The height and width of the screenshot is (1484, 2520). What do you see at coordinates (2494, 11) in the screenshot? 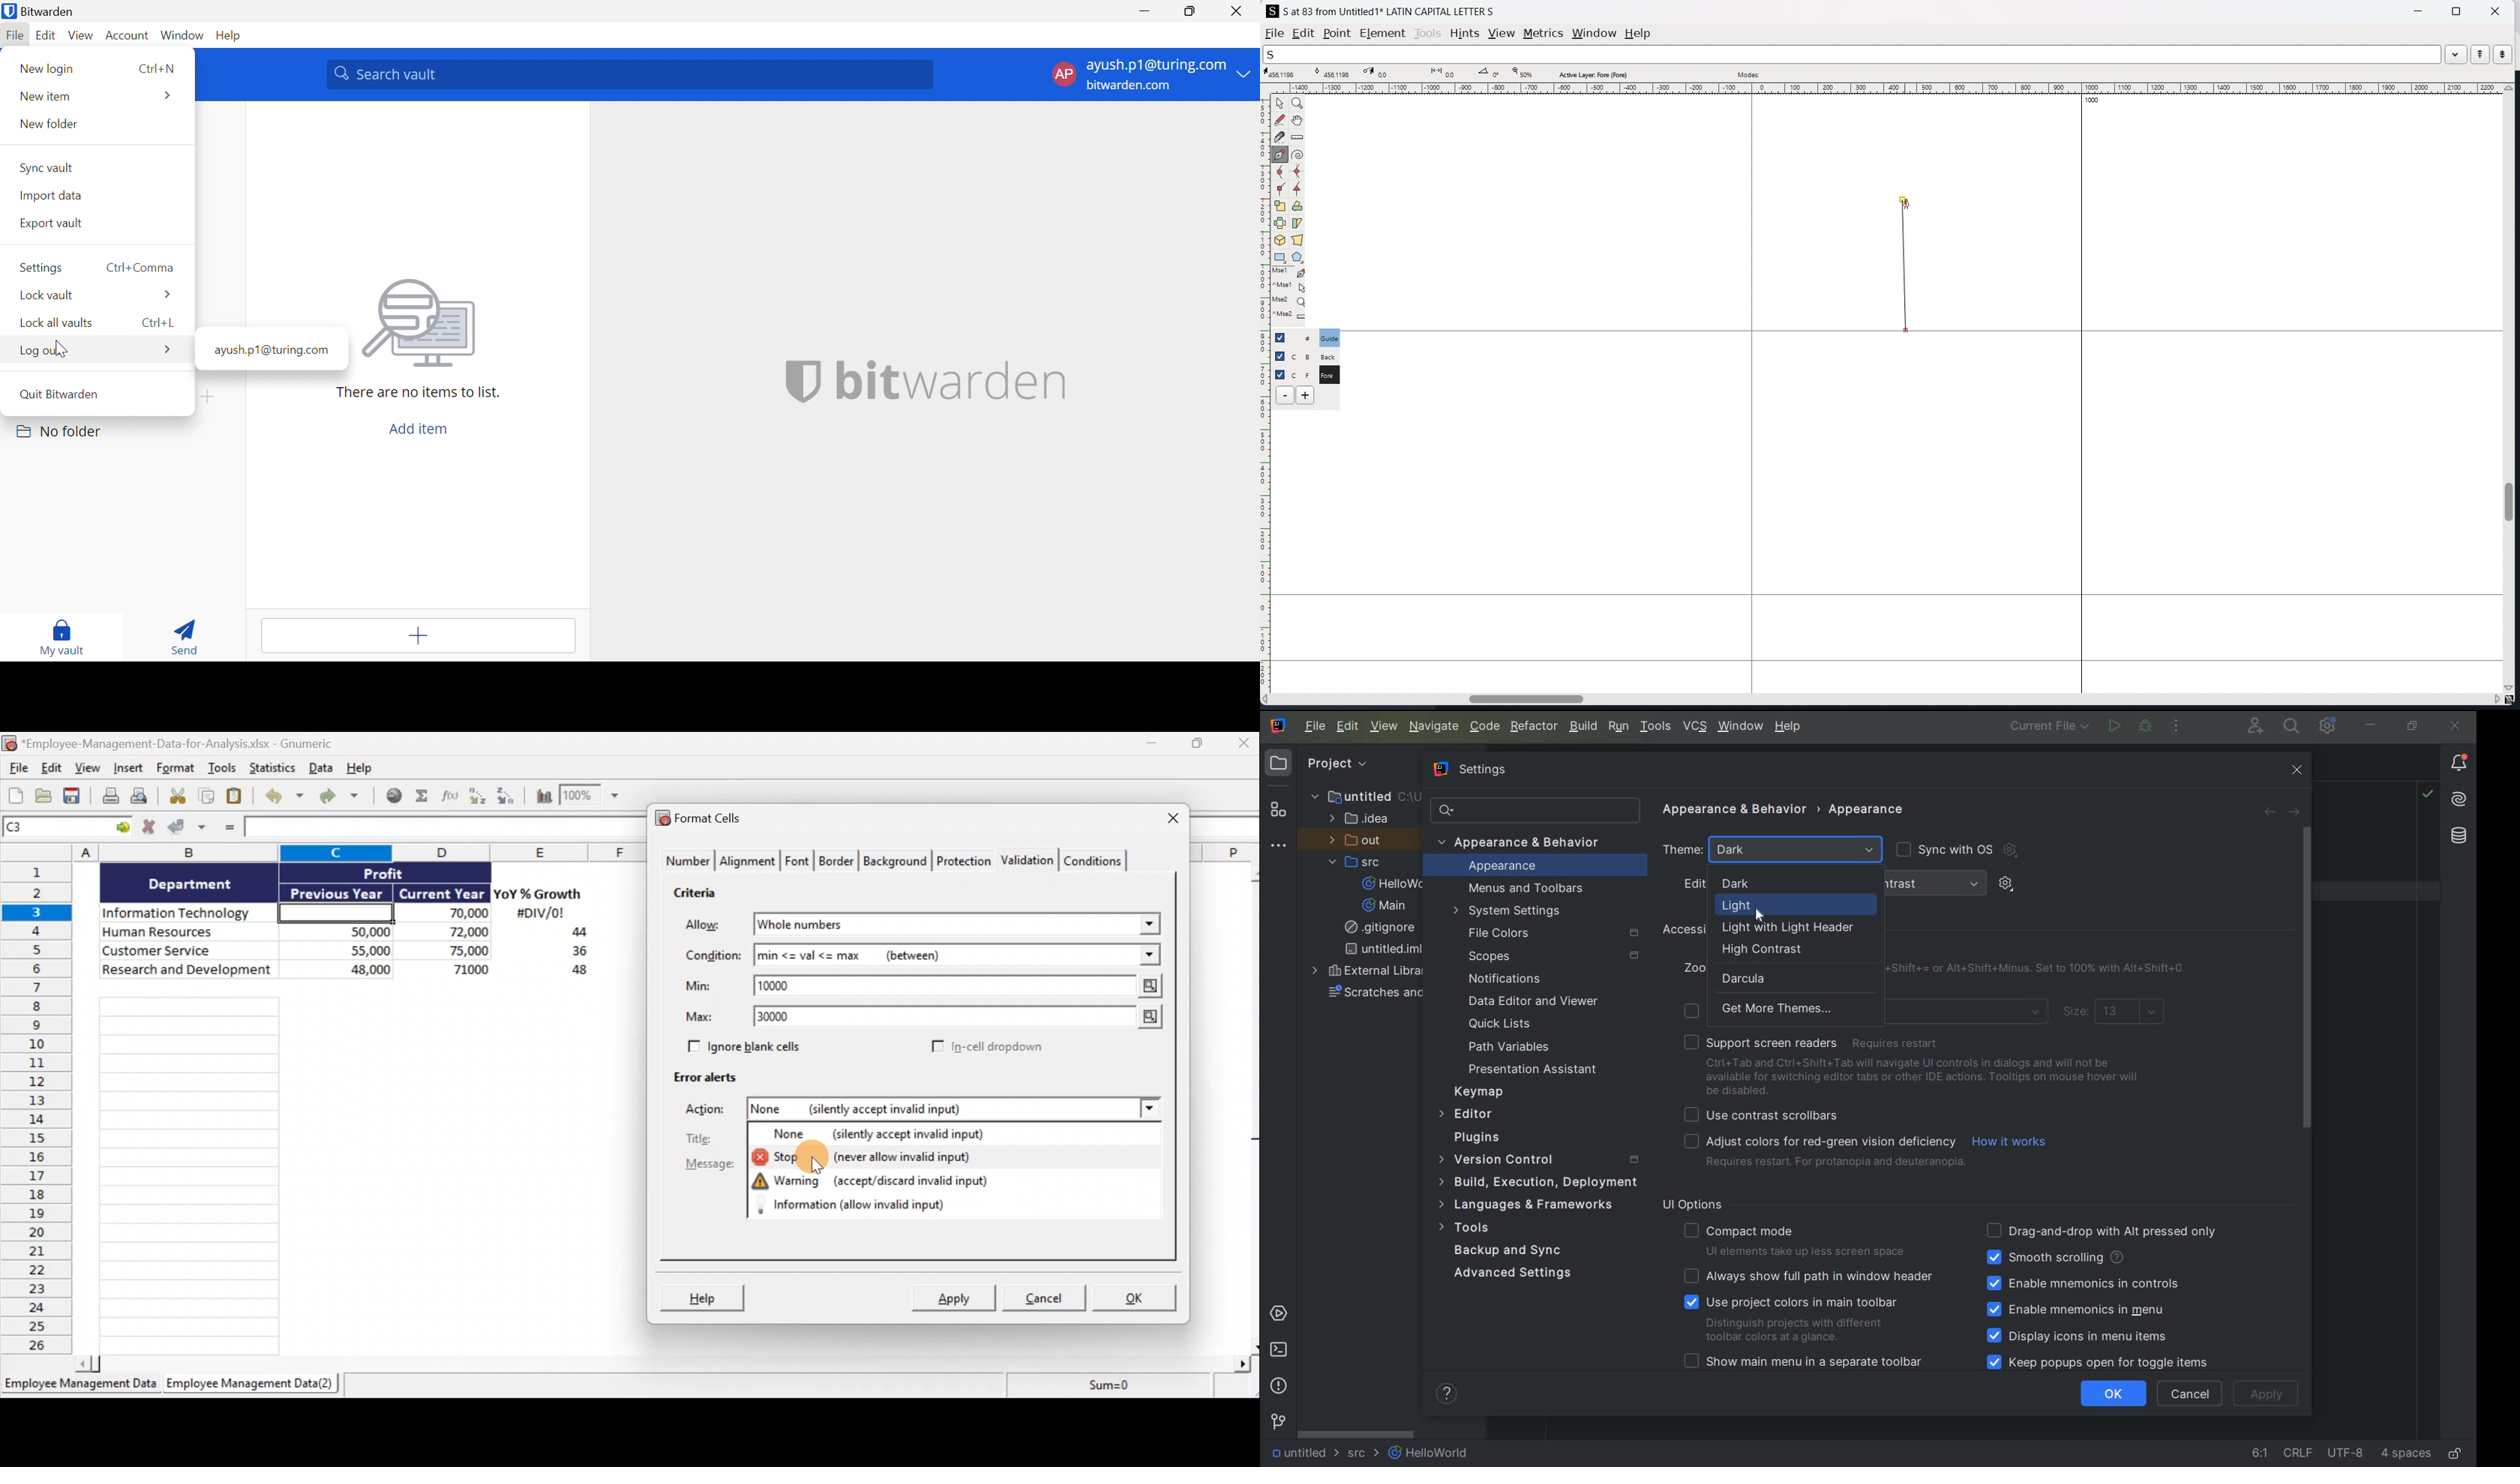
I see `close` at bounding box center [2494, 11].